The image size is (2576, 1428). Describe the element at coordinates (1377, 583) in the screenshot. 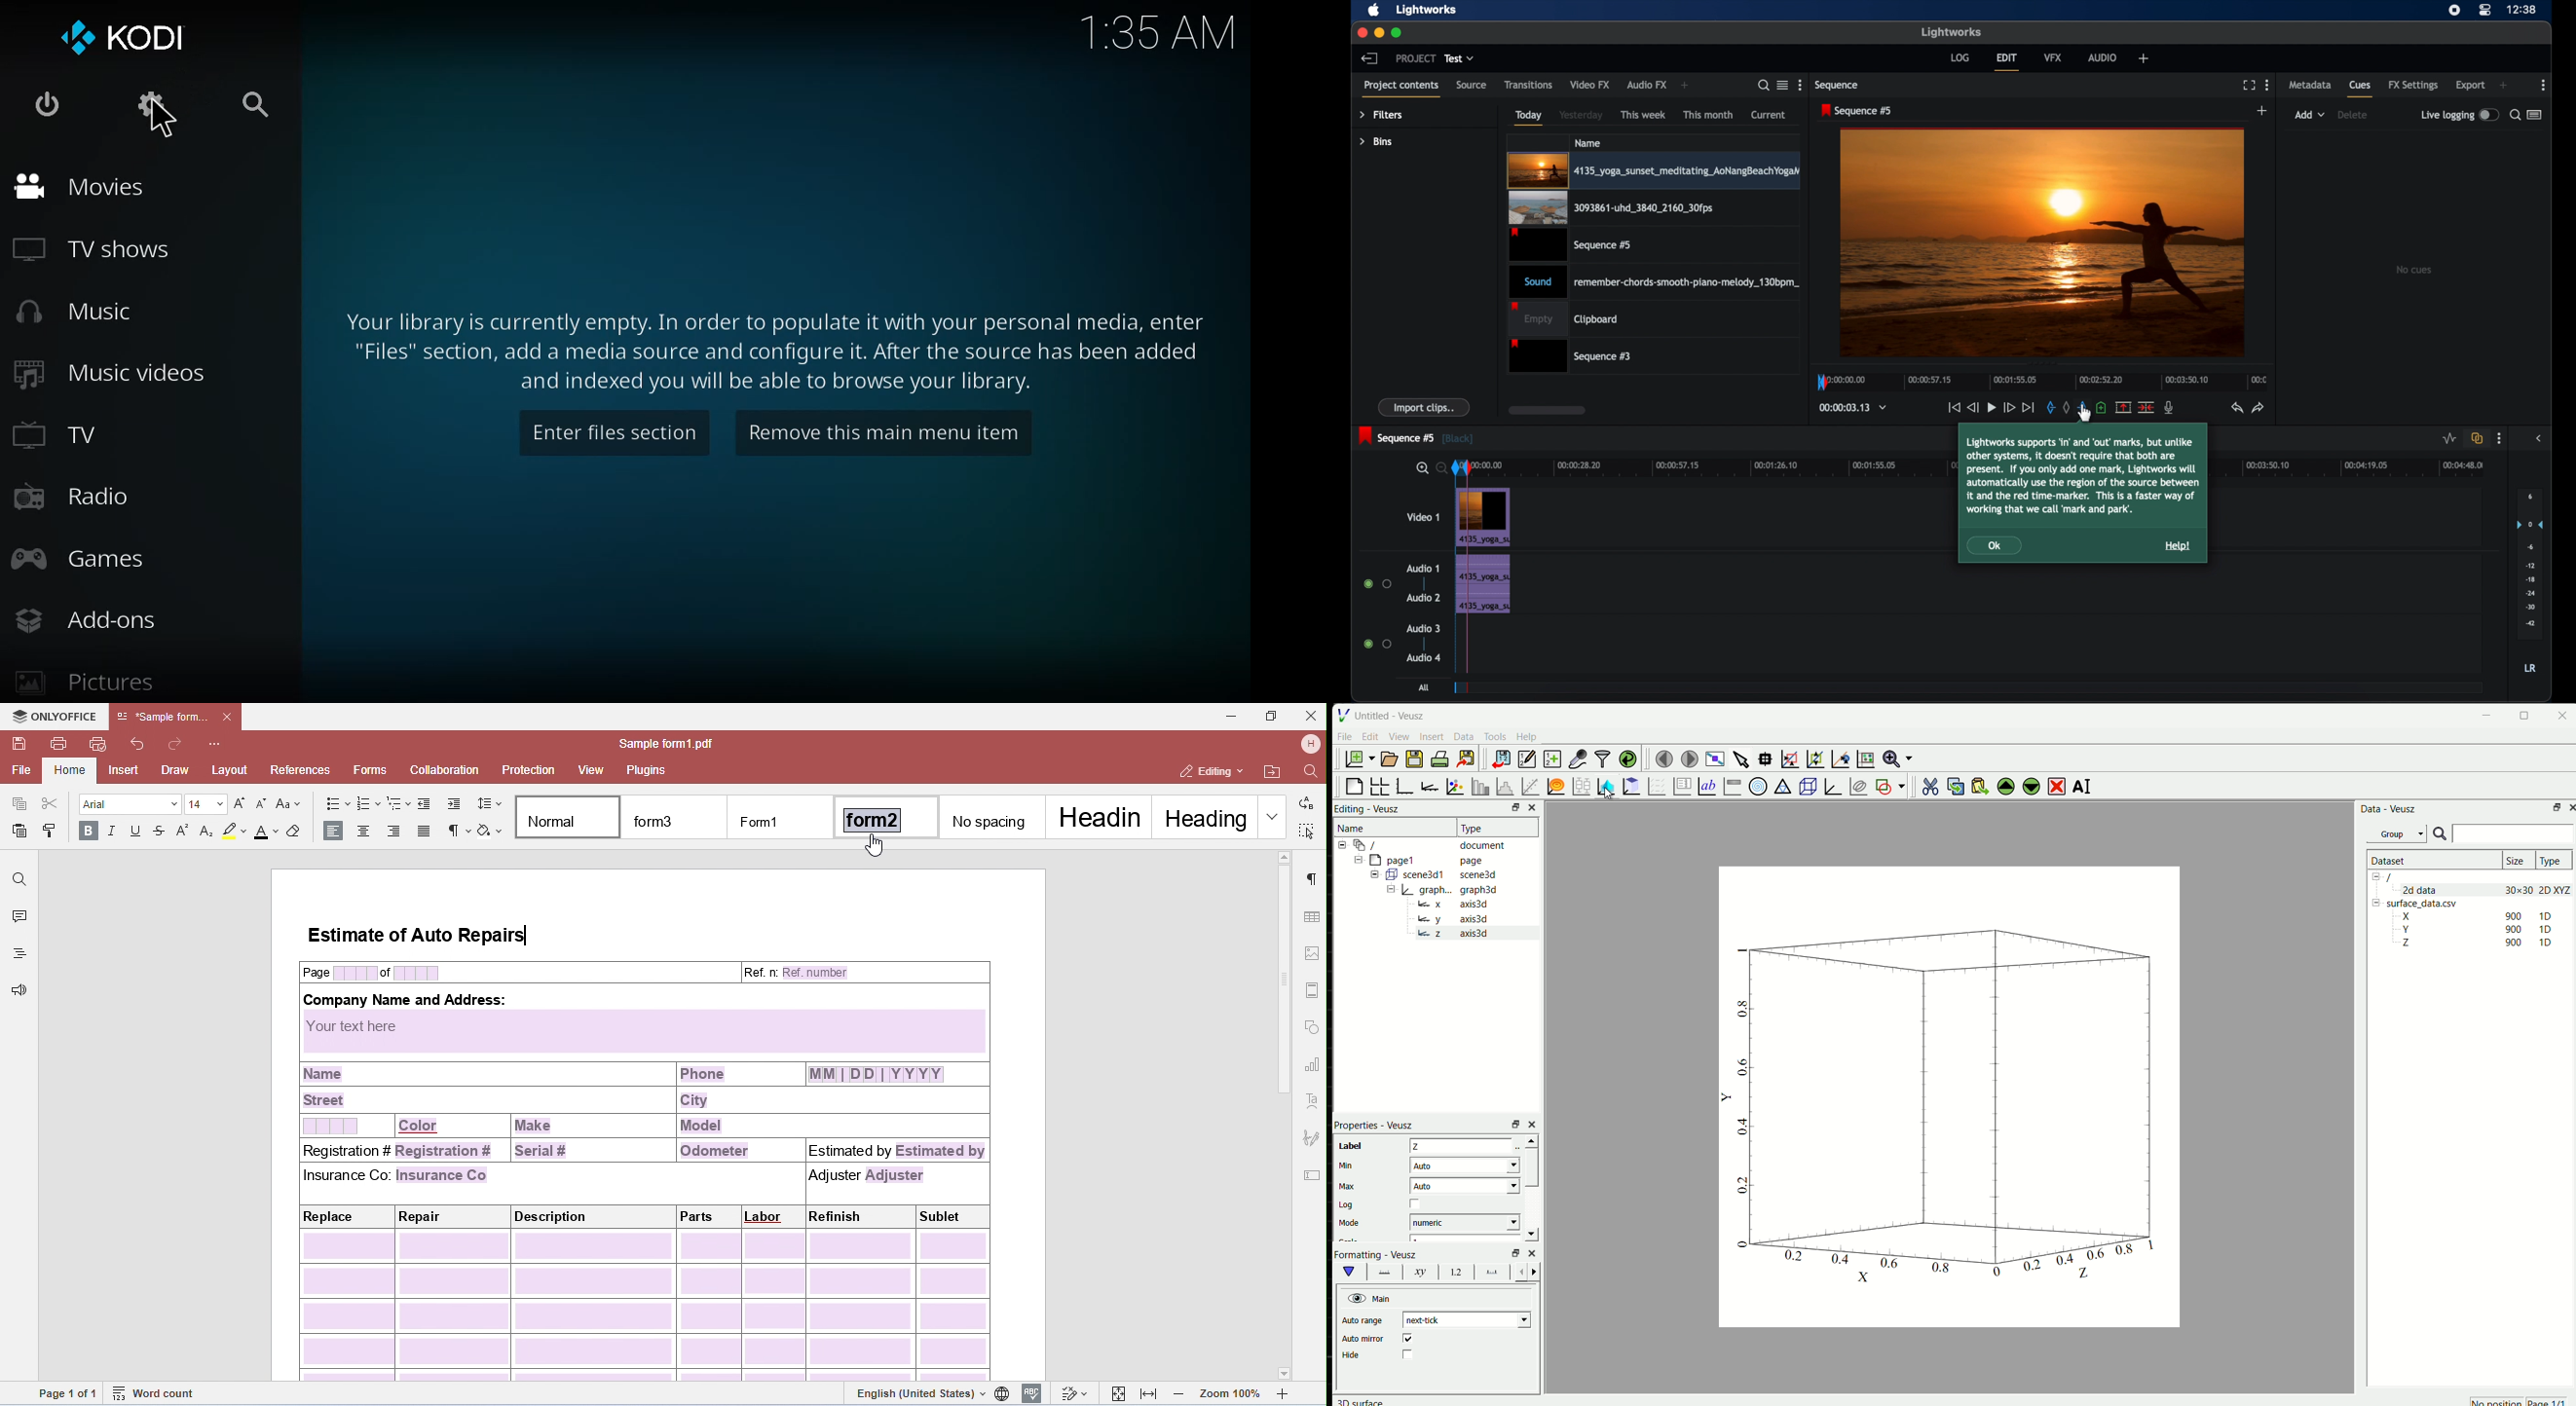

I see `radio button` at that location.